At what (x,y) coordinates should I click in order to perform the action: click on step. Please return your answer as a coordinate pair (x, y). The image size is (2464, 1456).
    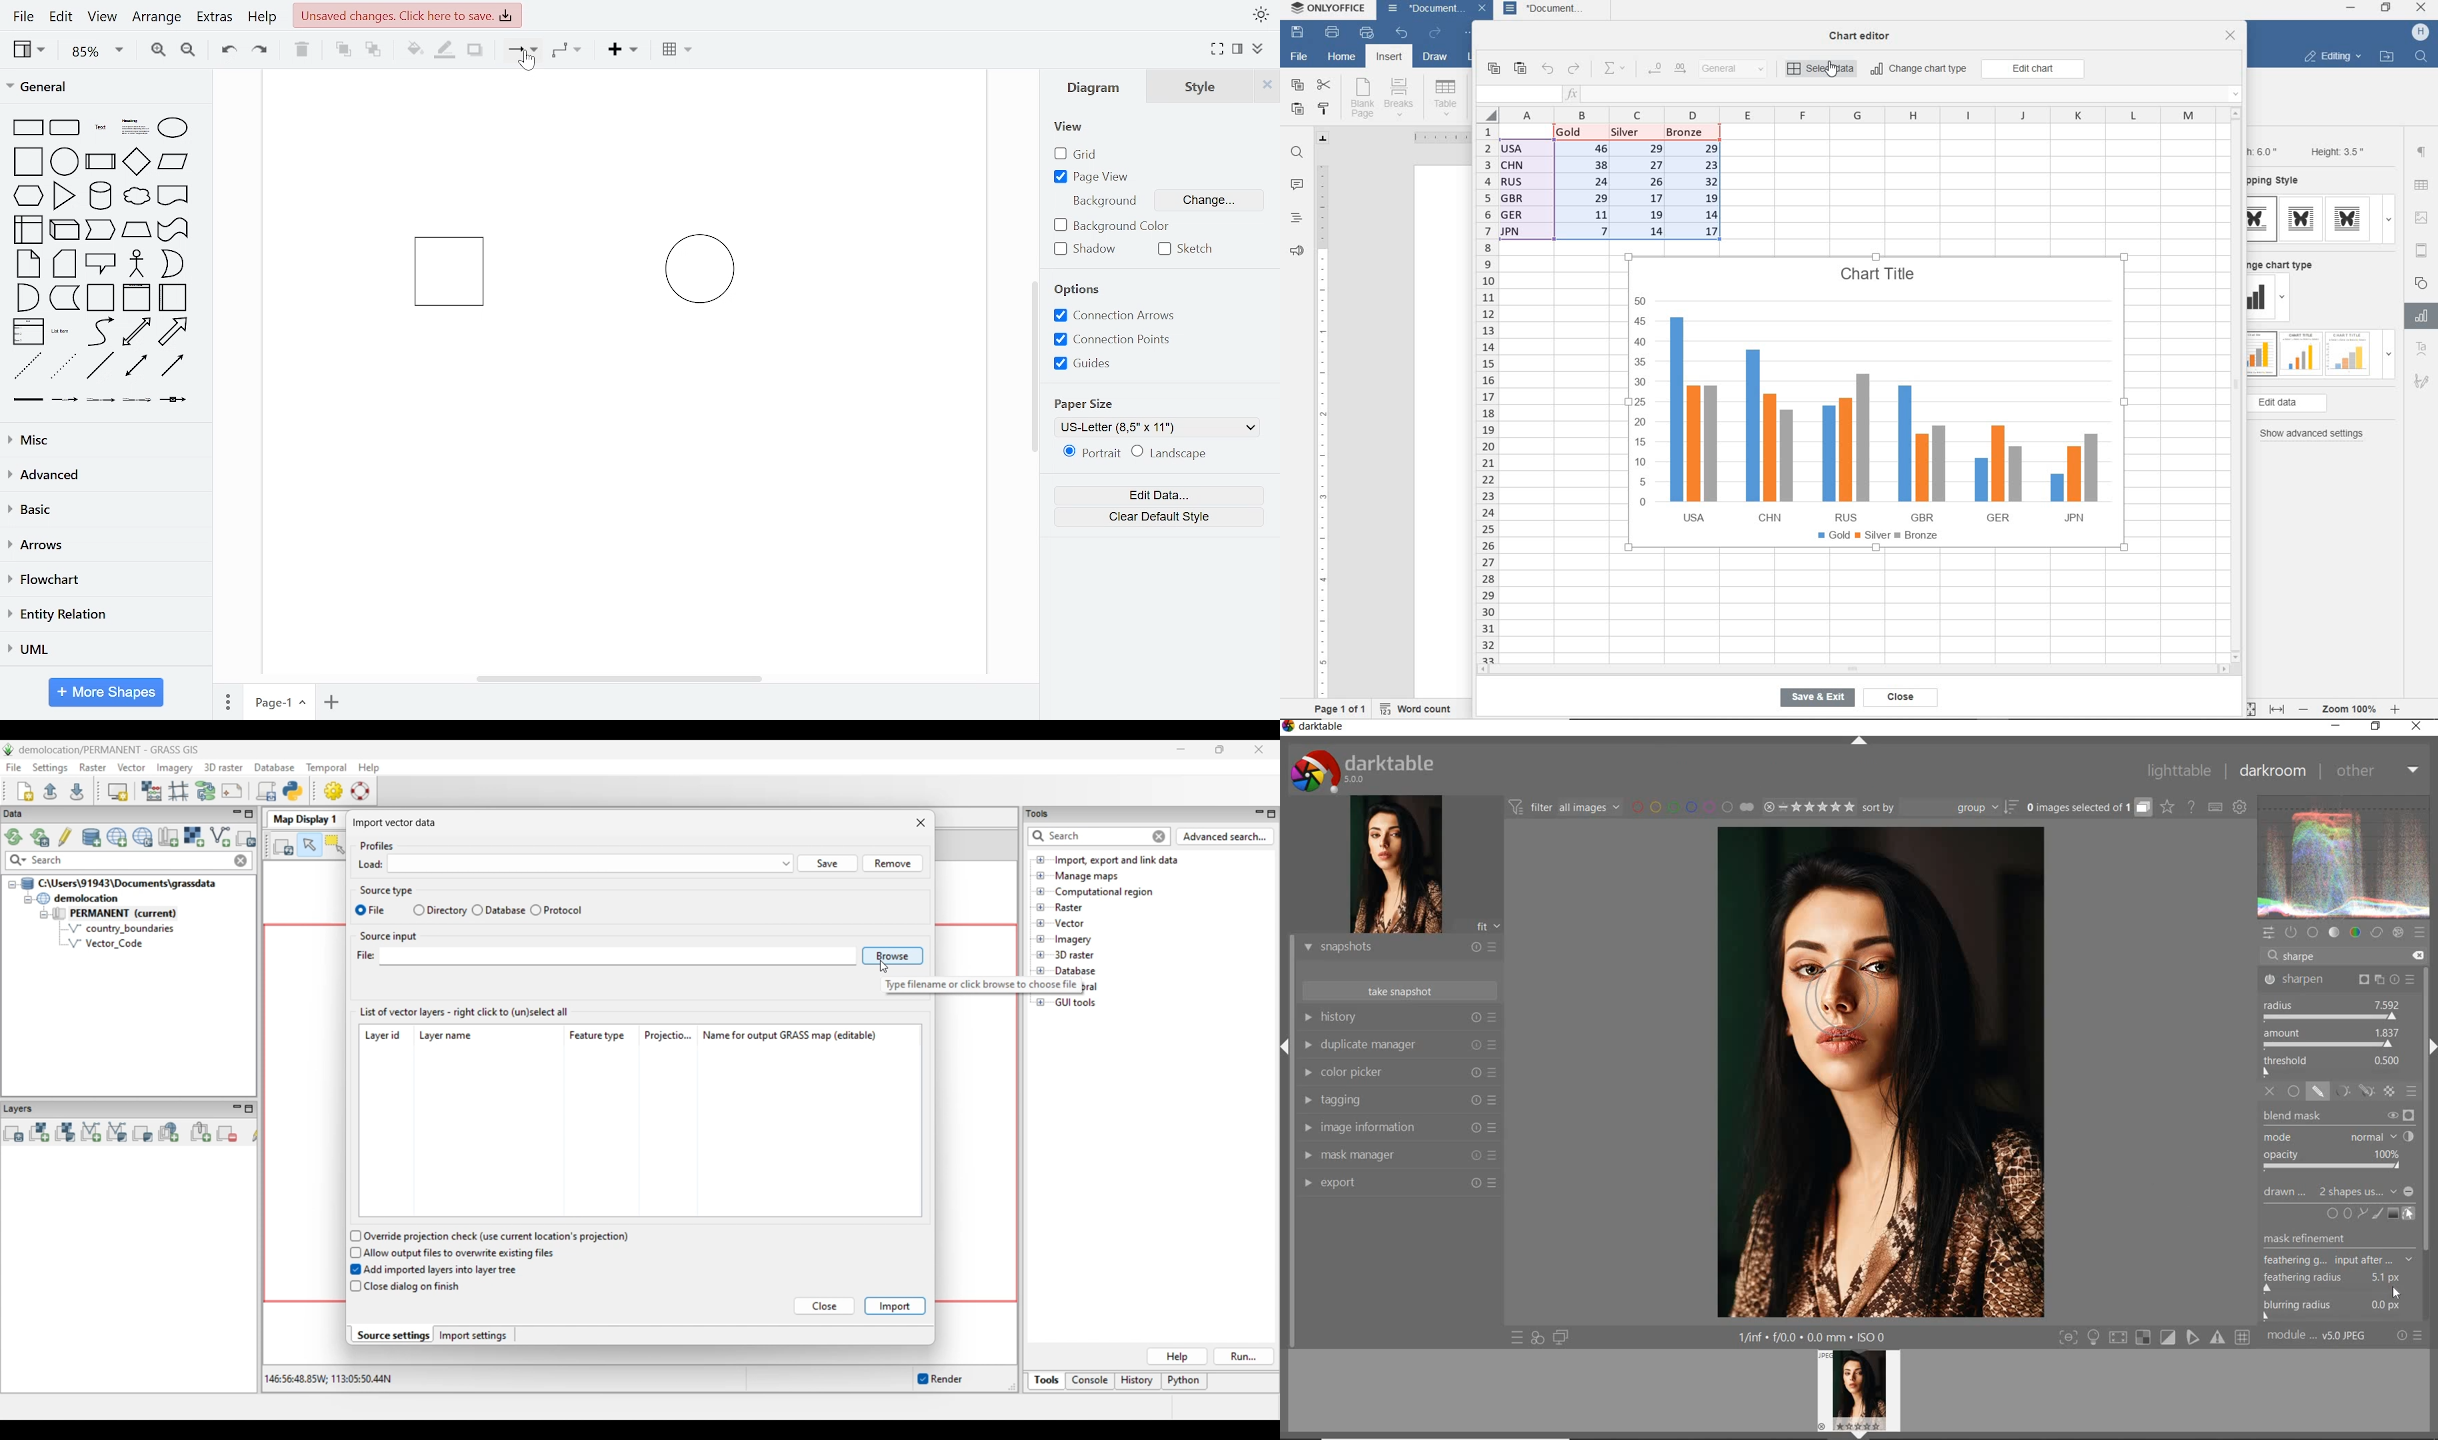
    Looking at the image, I should click on (99, 230).